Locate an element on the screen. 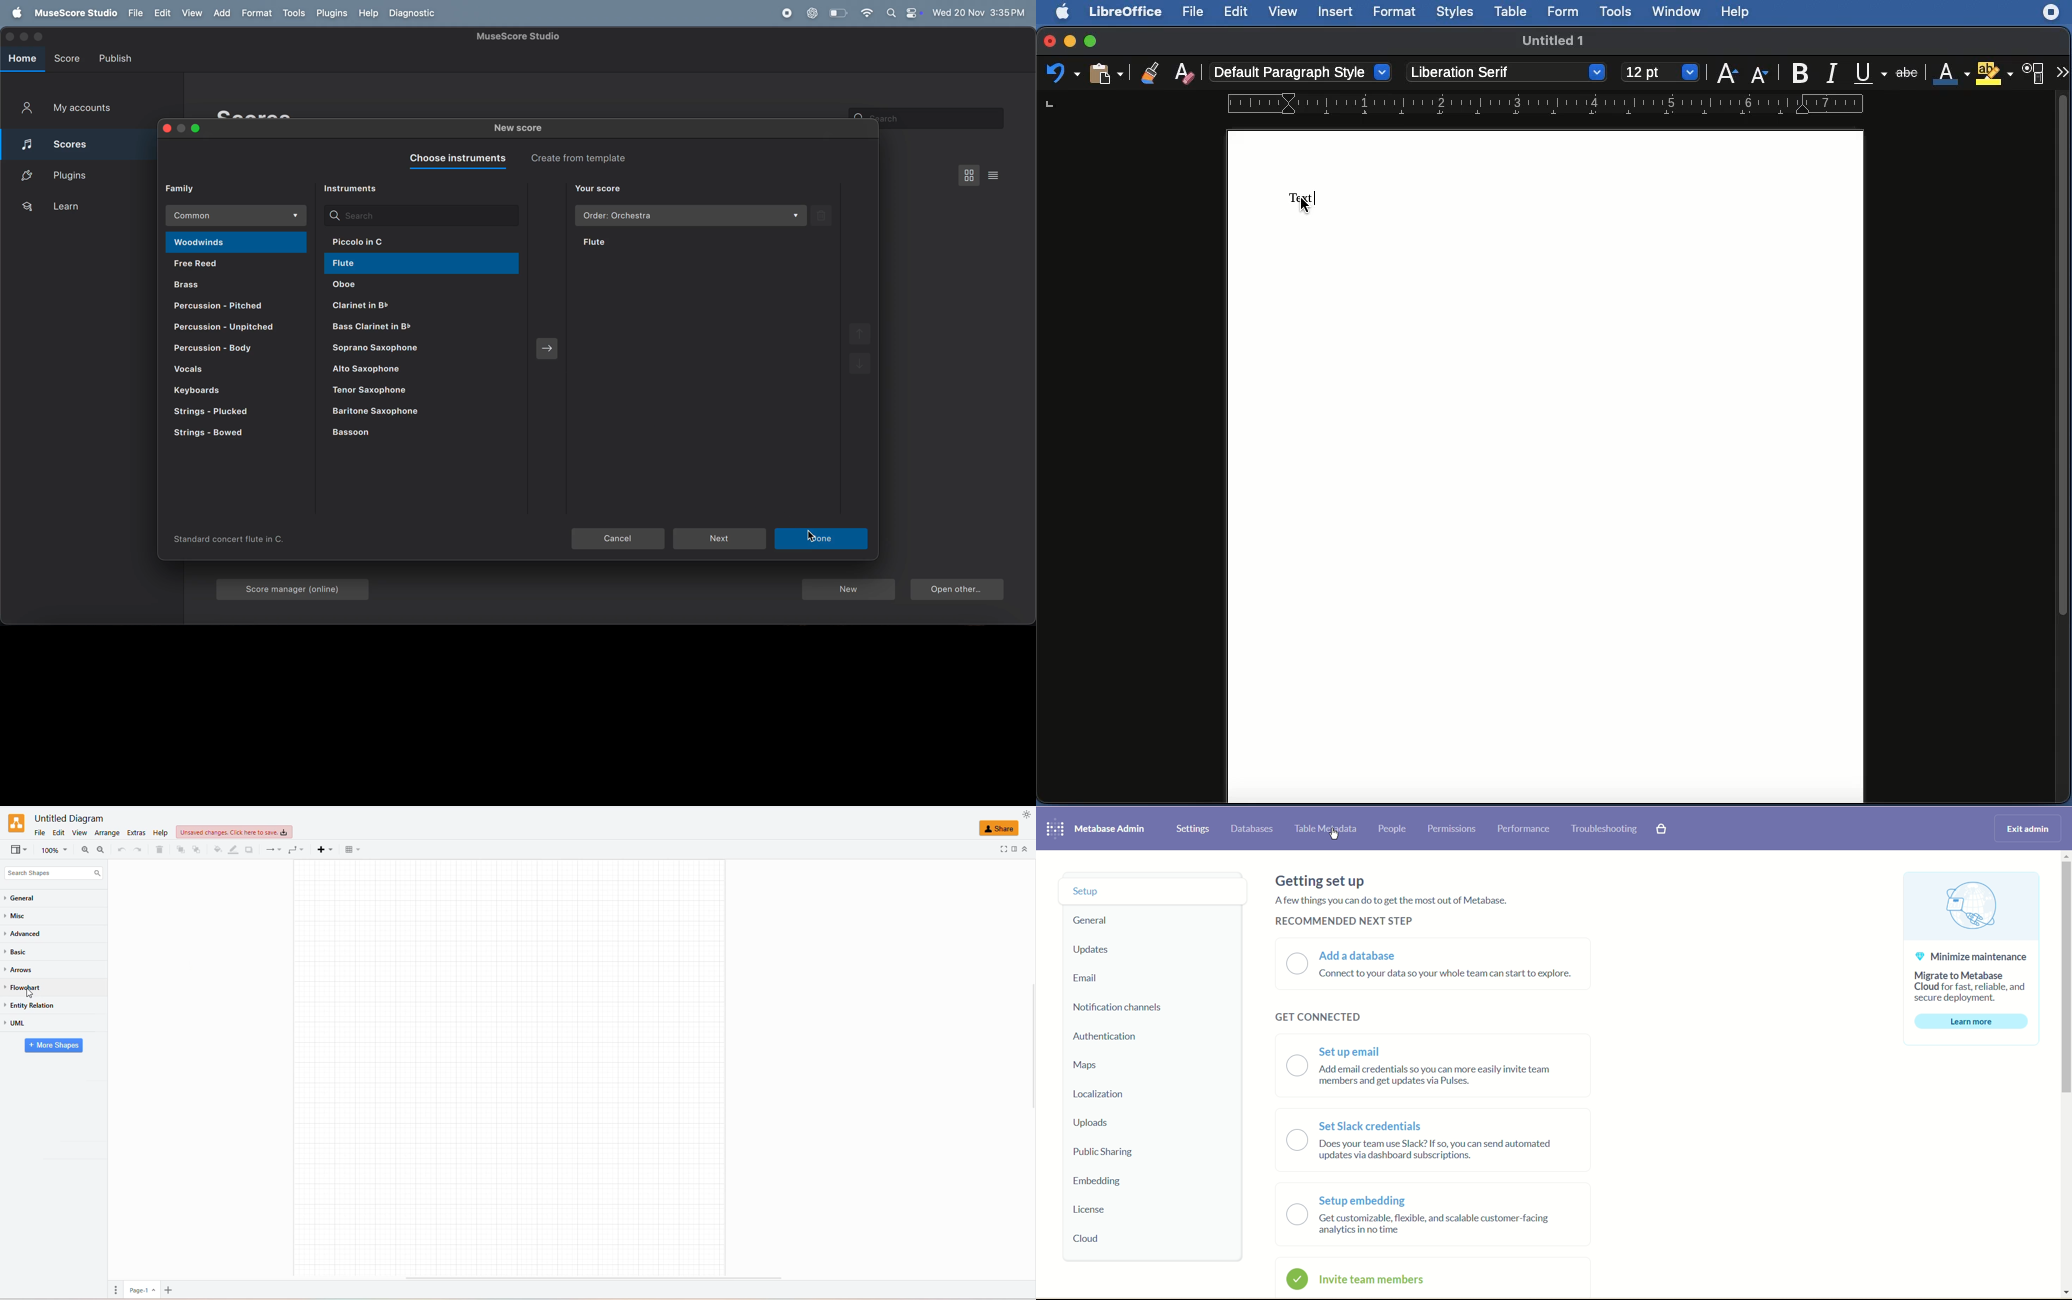 This screenshot has height=1316, width=2072. baltimore saxophone is located at coordinates (412, 412).